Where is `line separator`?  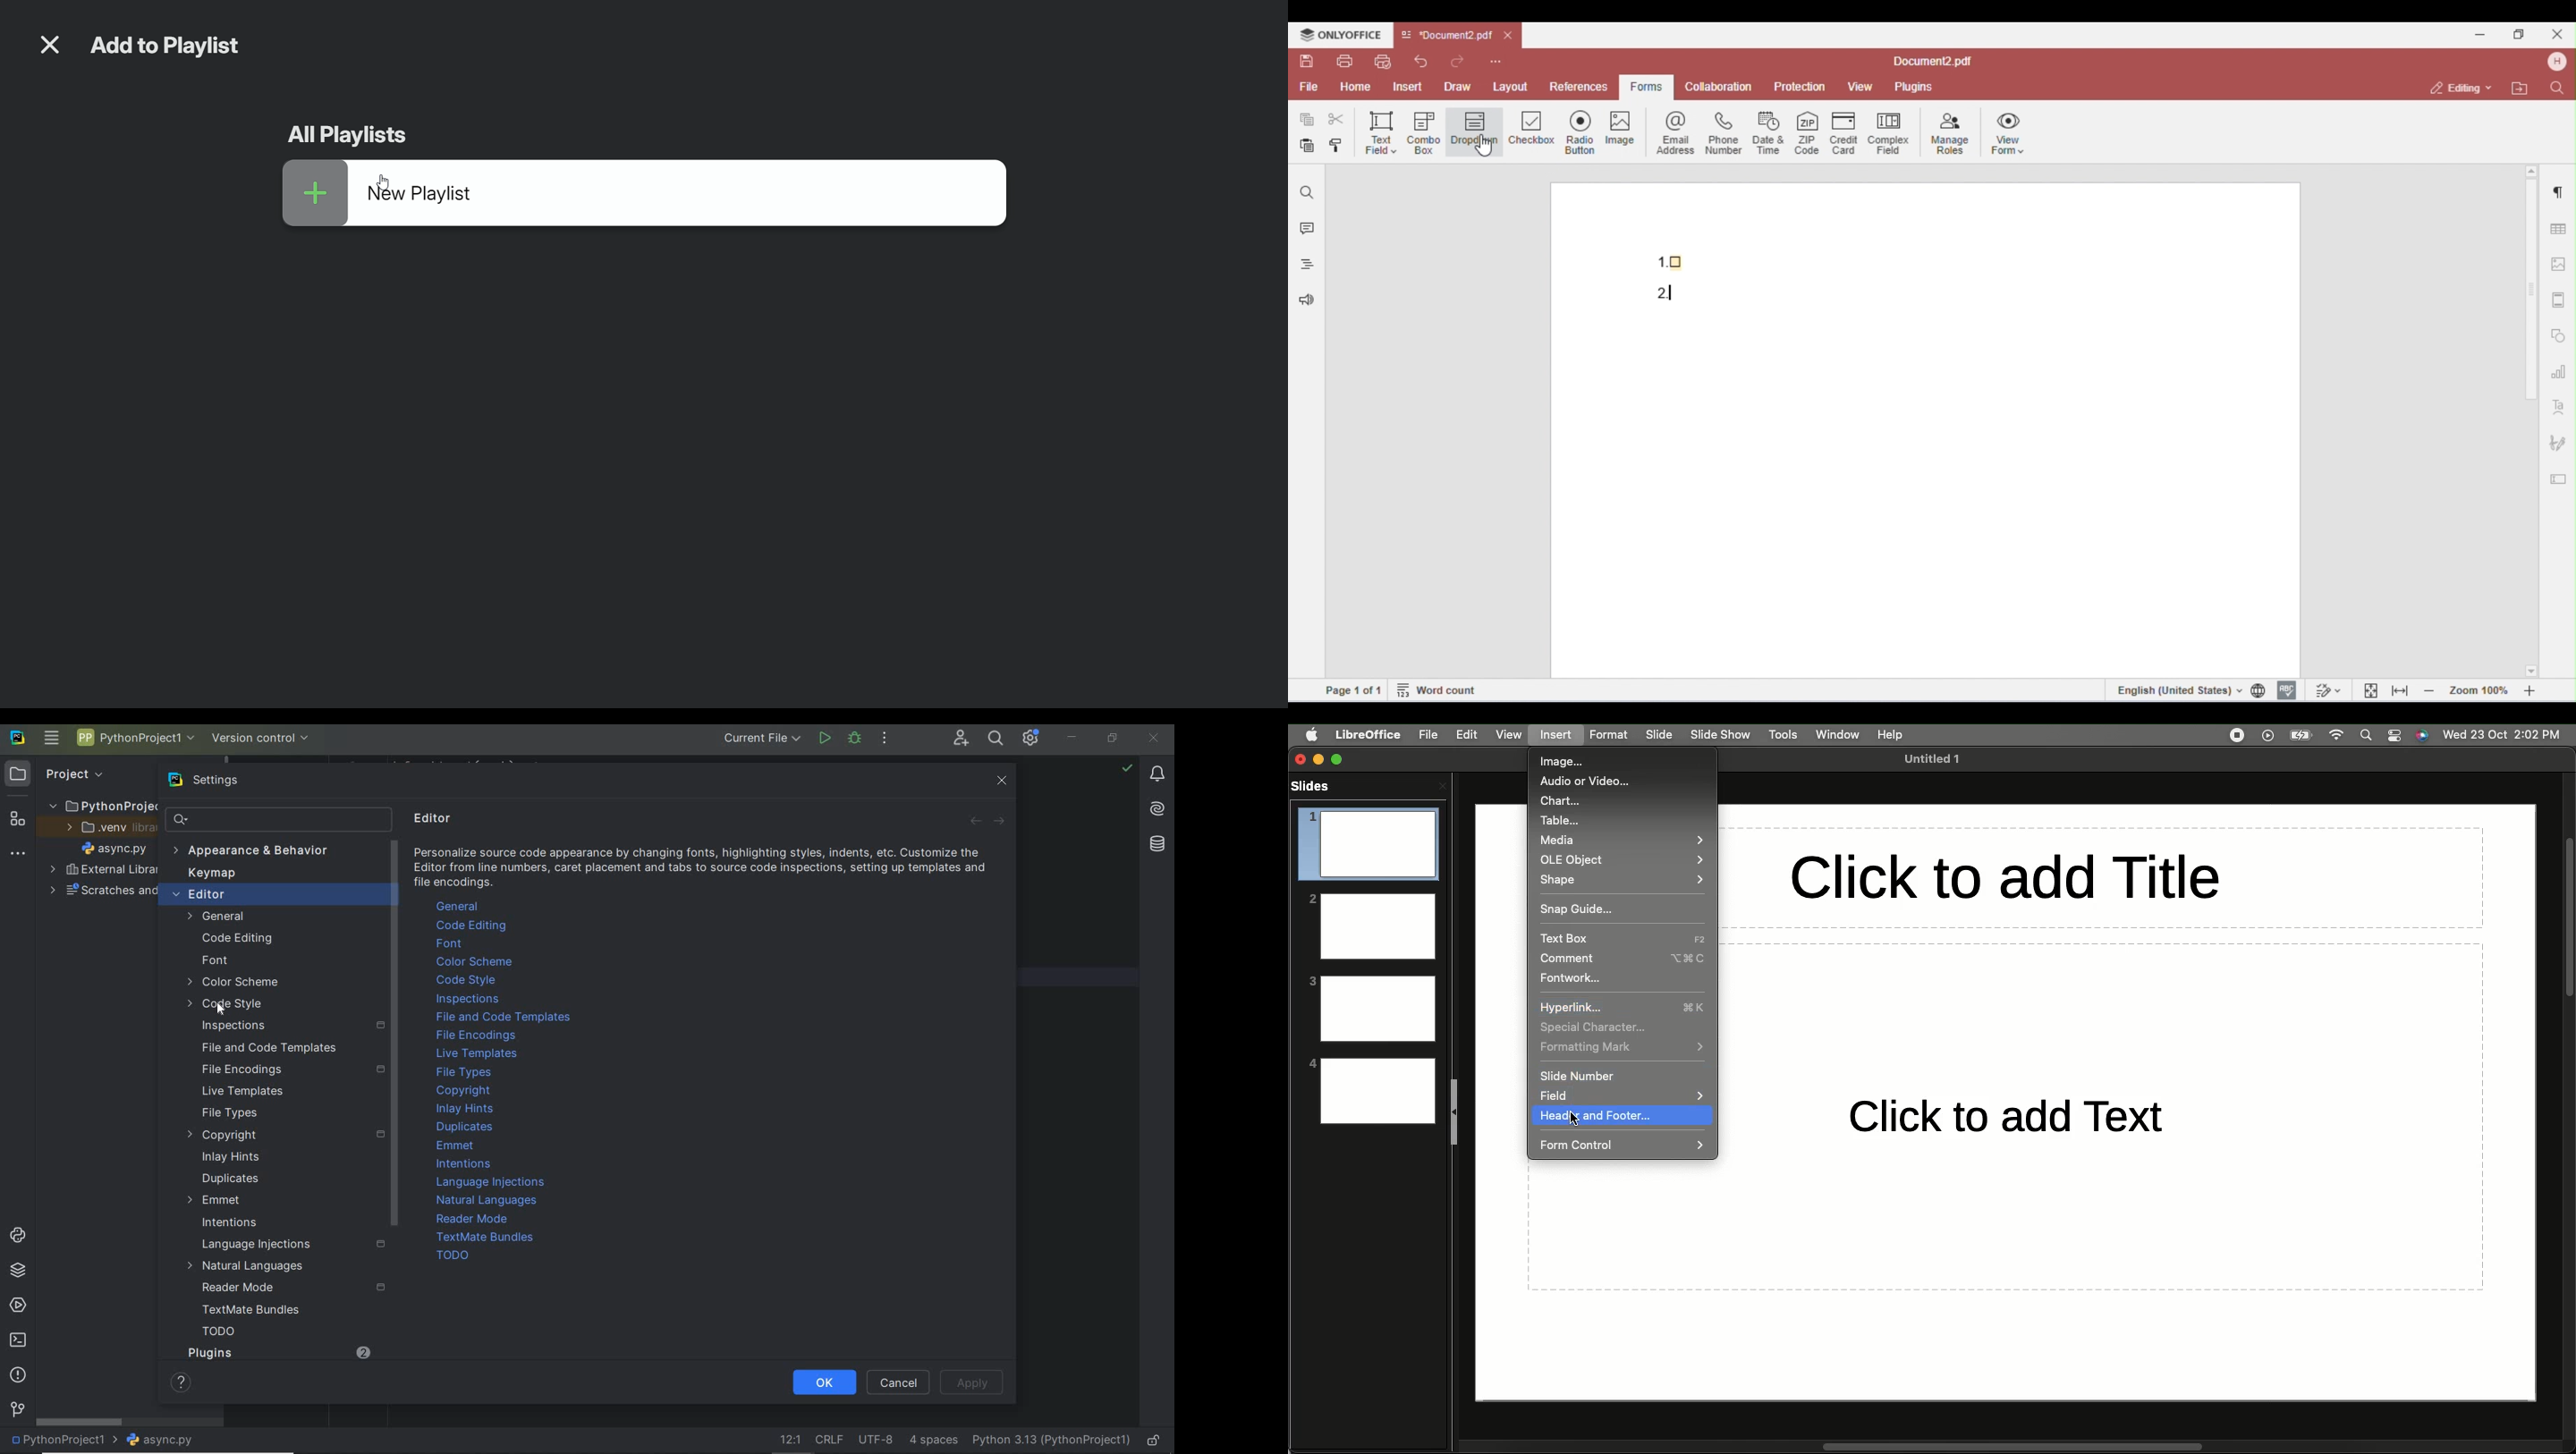 line separator is located at coordinates (830, 1441).